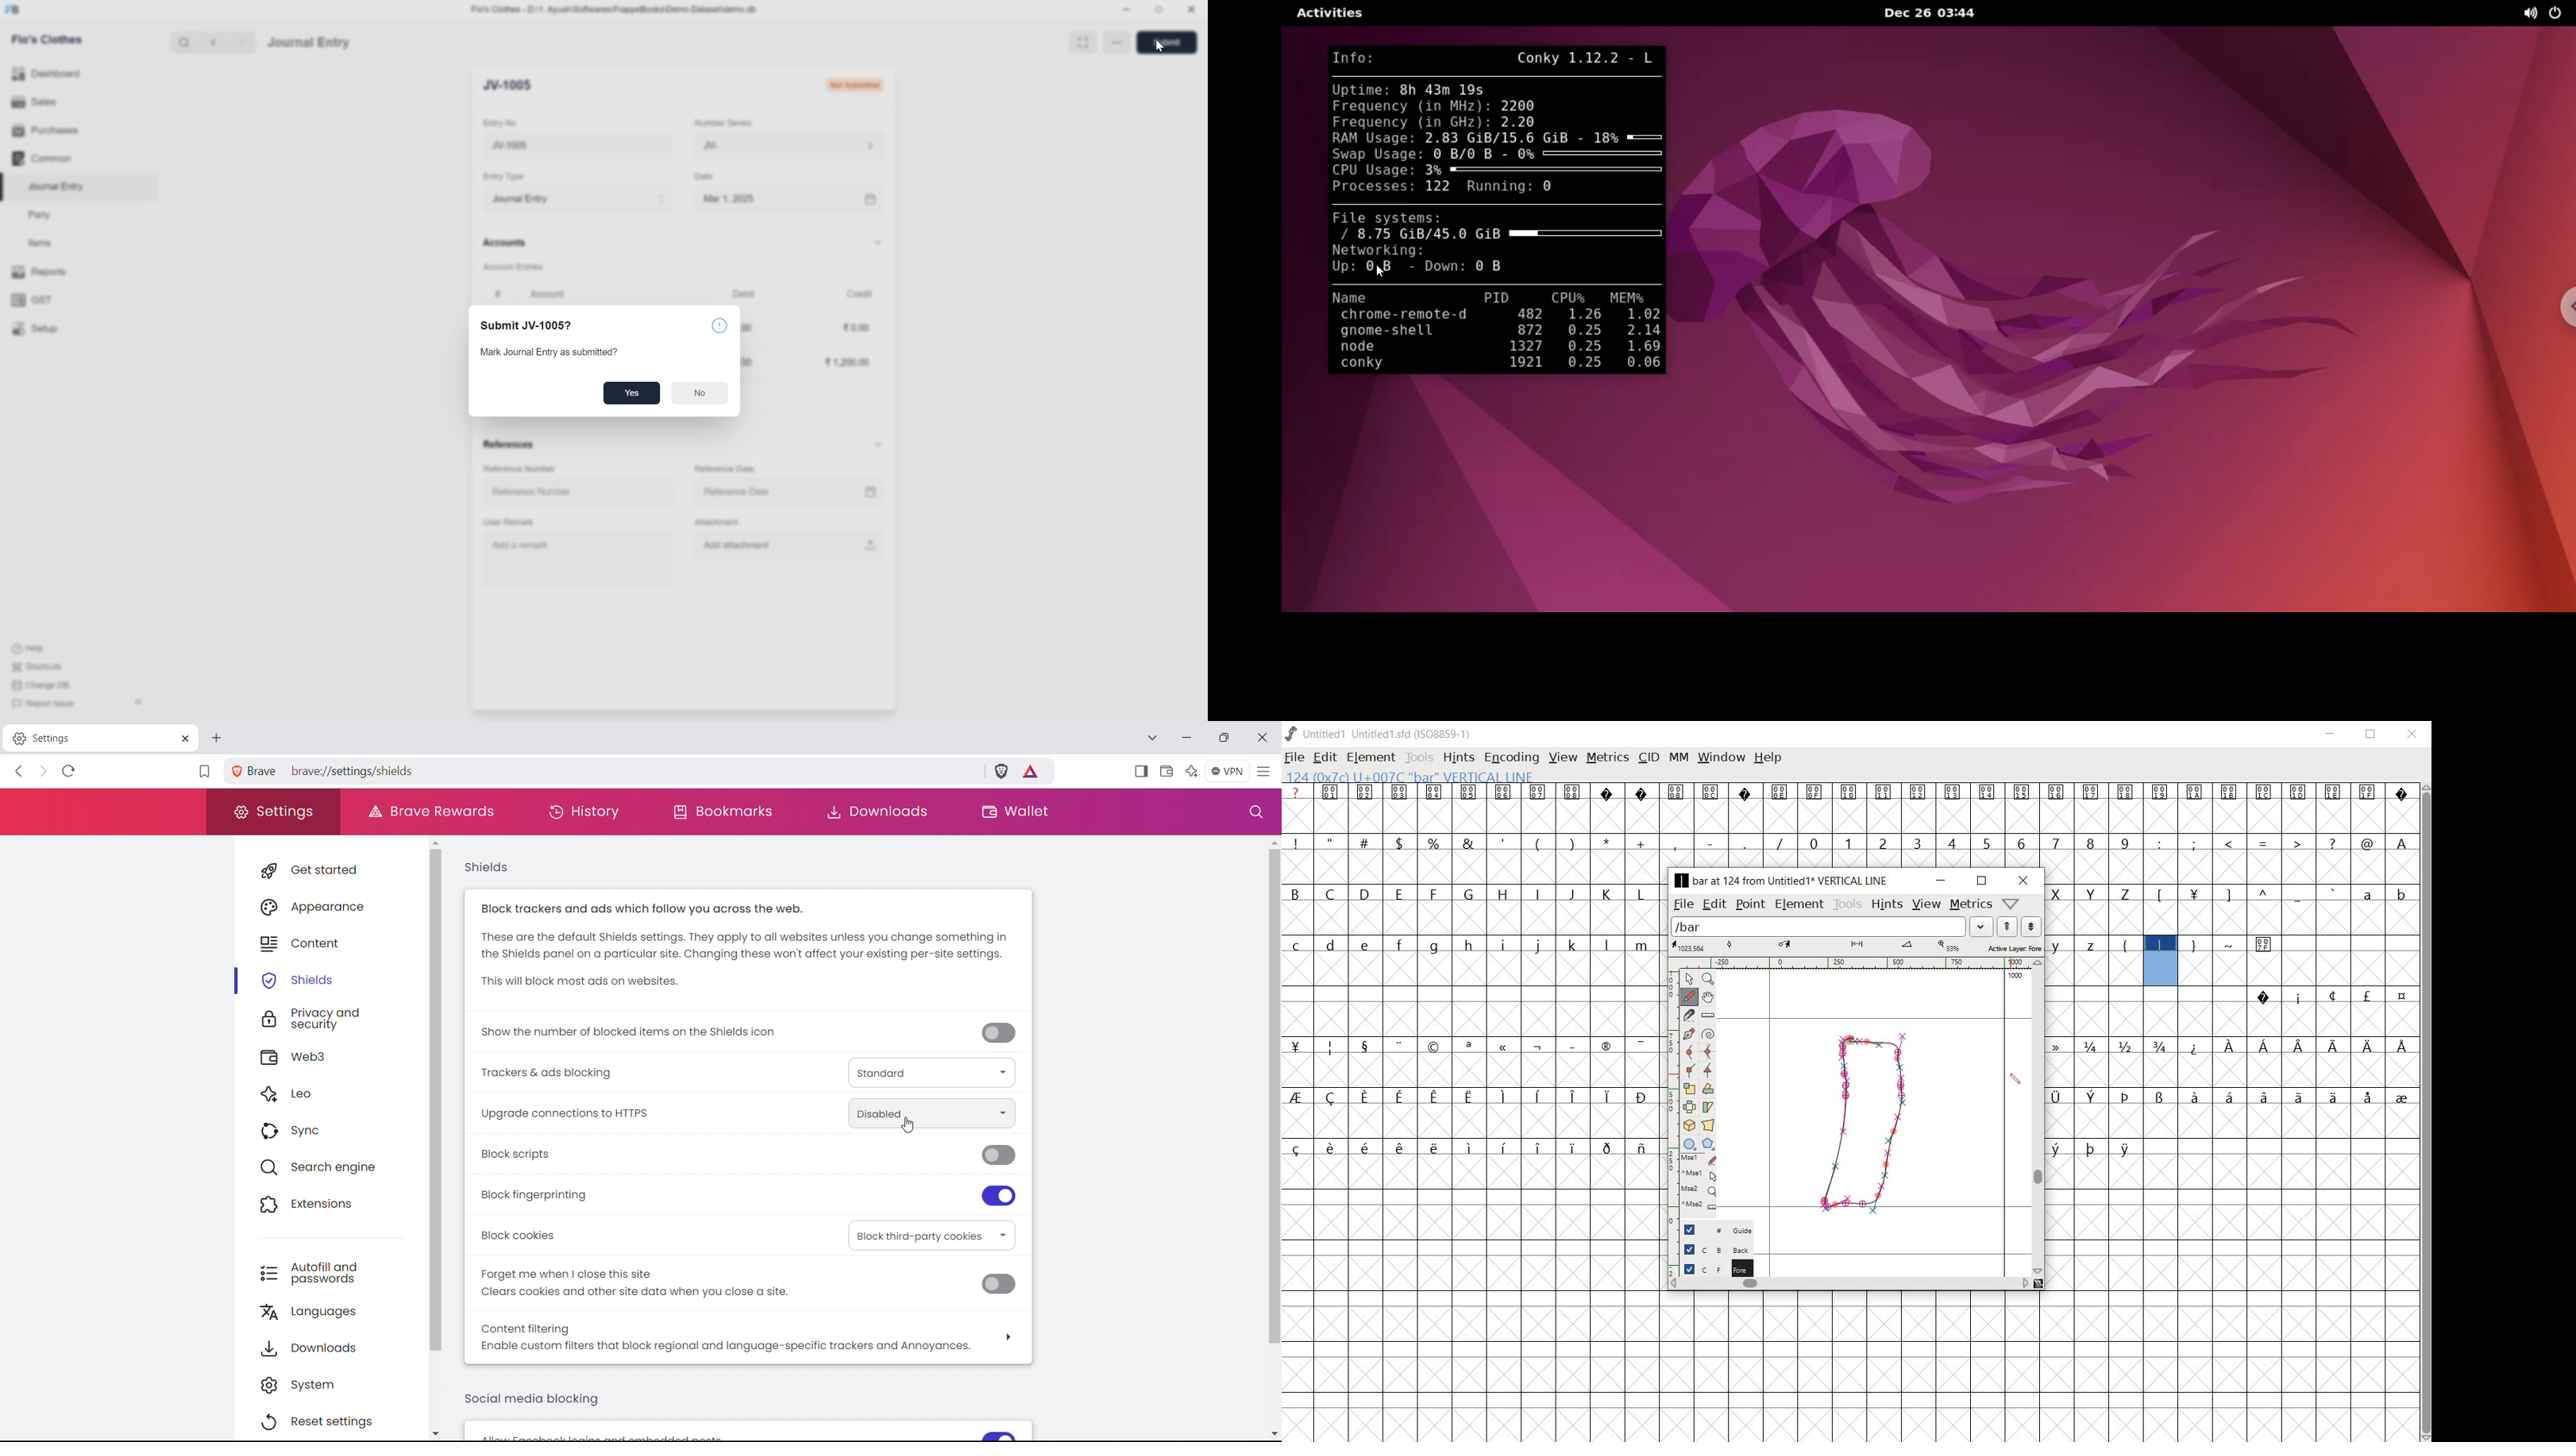 This screenshot has height=1456, width=2576. What do you see at coordinates (1472, 868) in the screenshot?
I see `empty cells` at bounding box center [1472, 868].